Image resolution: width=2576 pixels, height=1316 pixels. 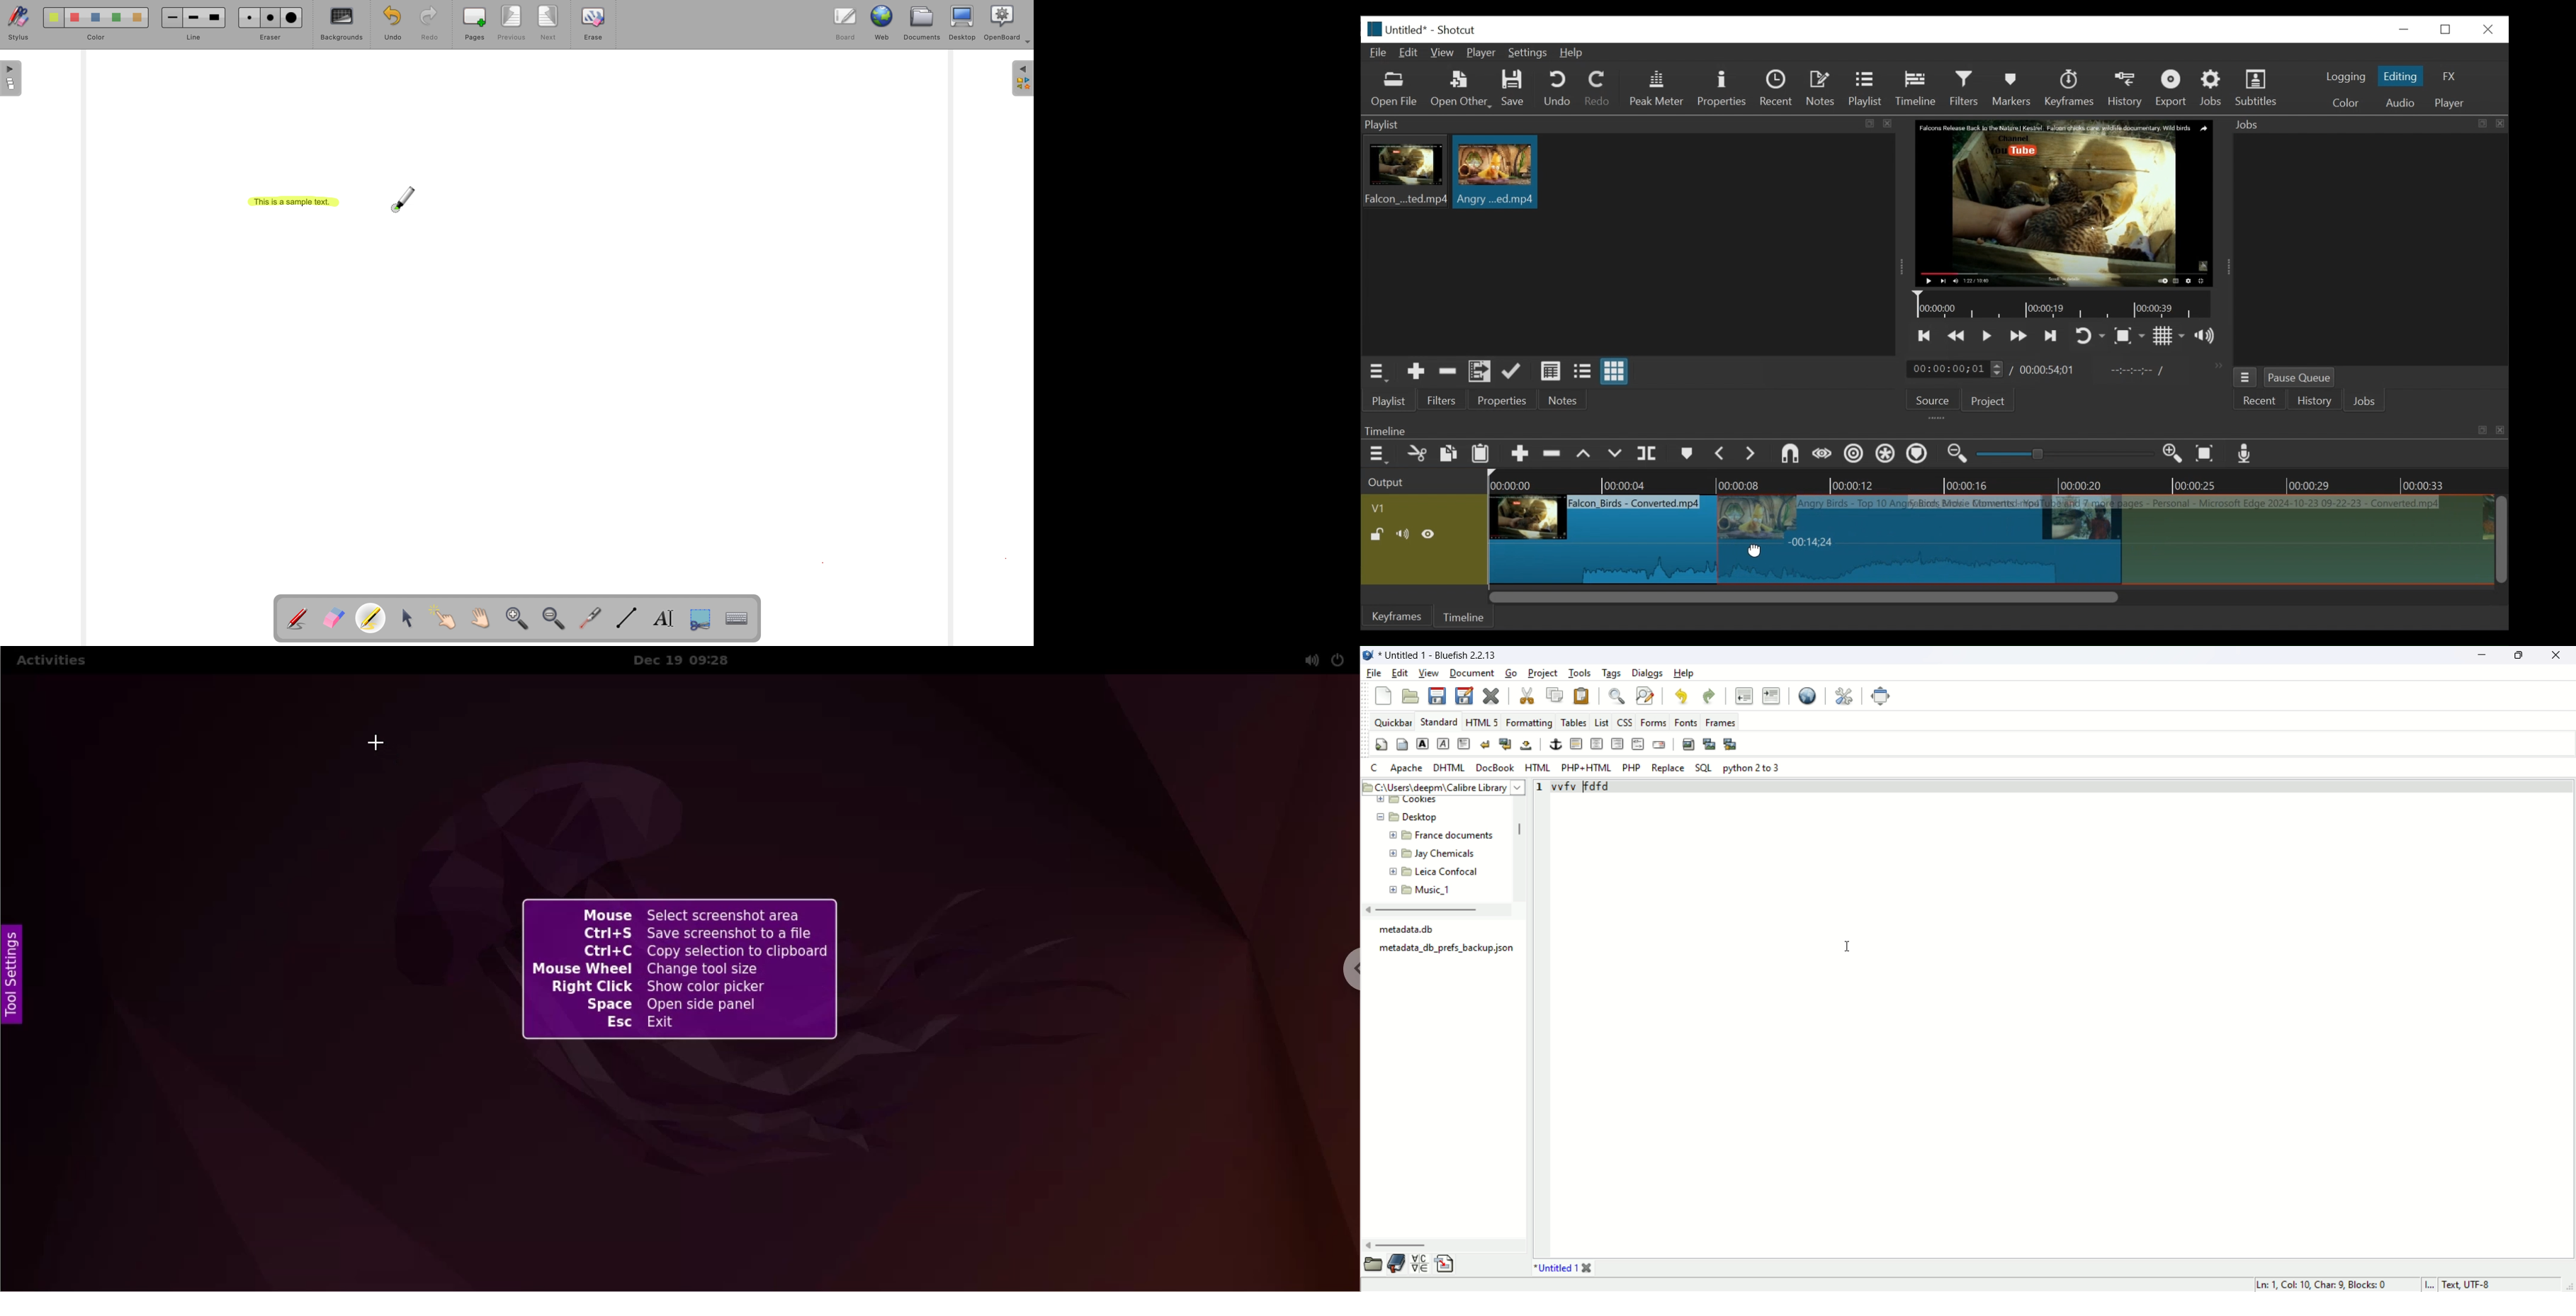 I want to click on Editing, so click(x=2402, y=76).